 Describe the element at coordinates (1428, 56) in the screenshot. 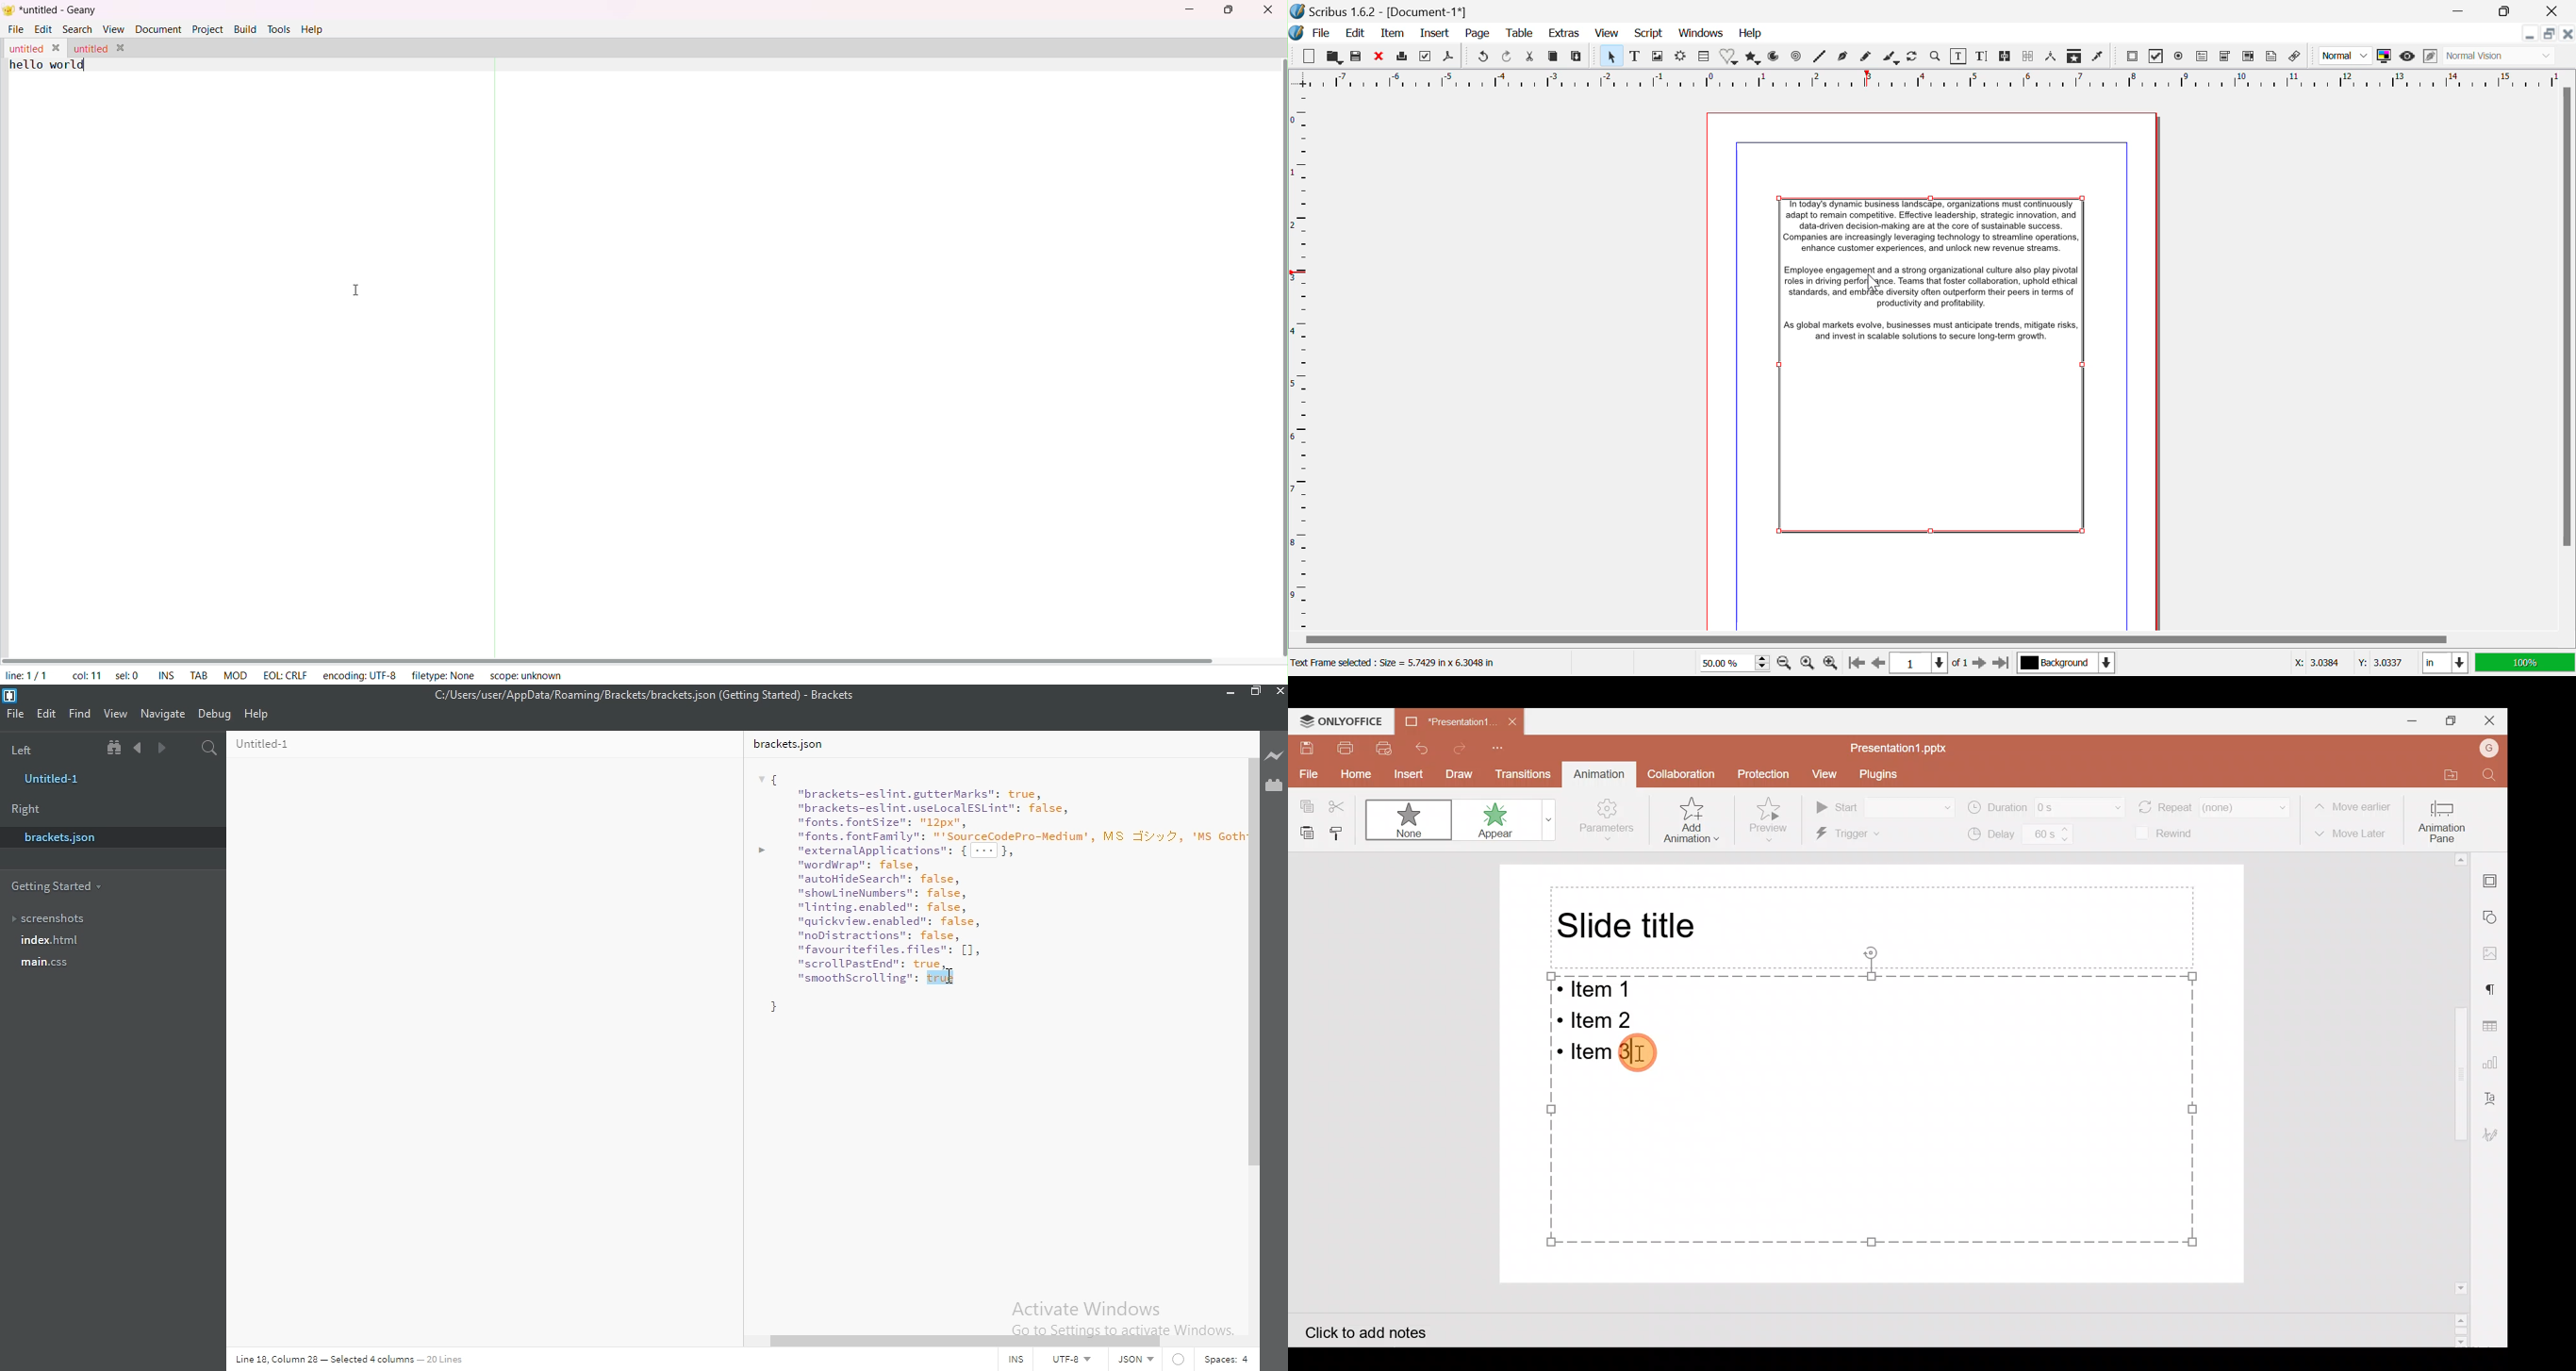

I see `Preflight Verifier` at that location.